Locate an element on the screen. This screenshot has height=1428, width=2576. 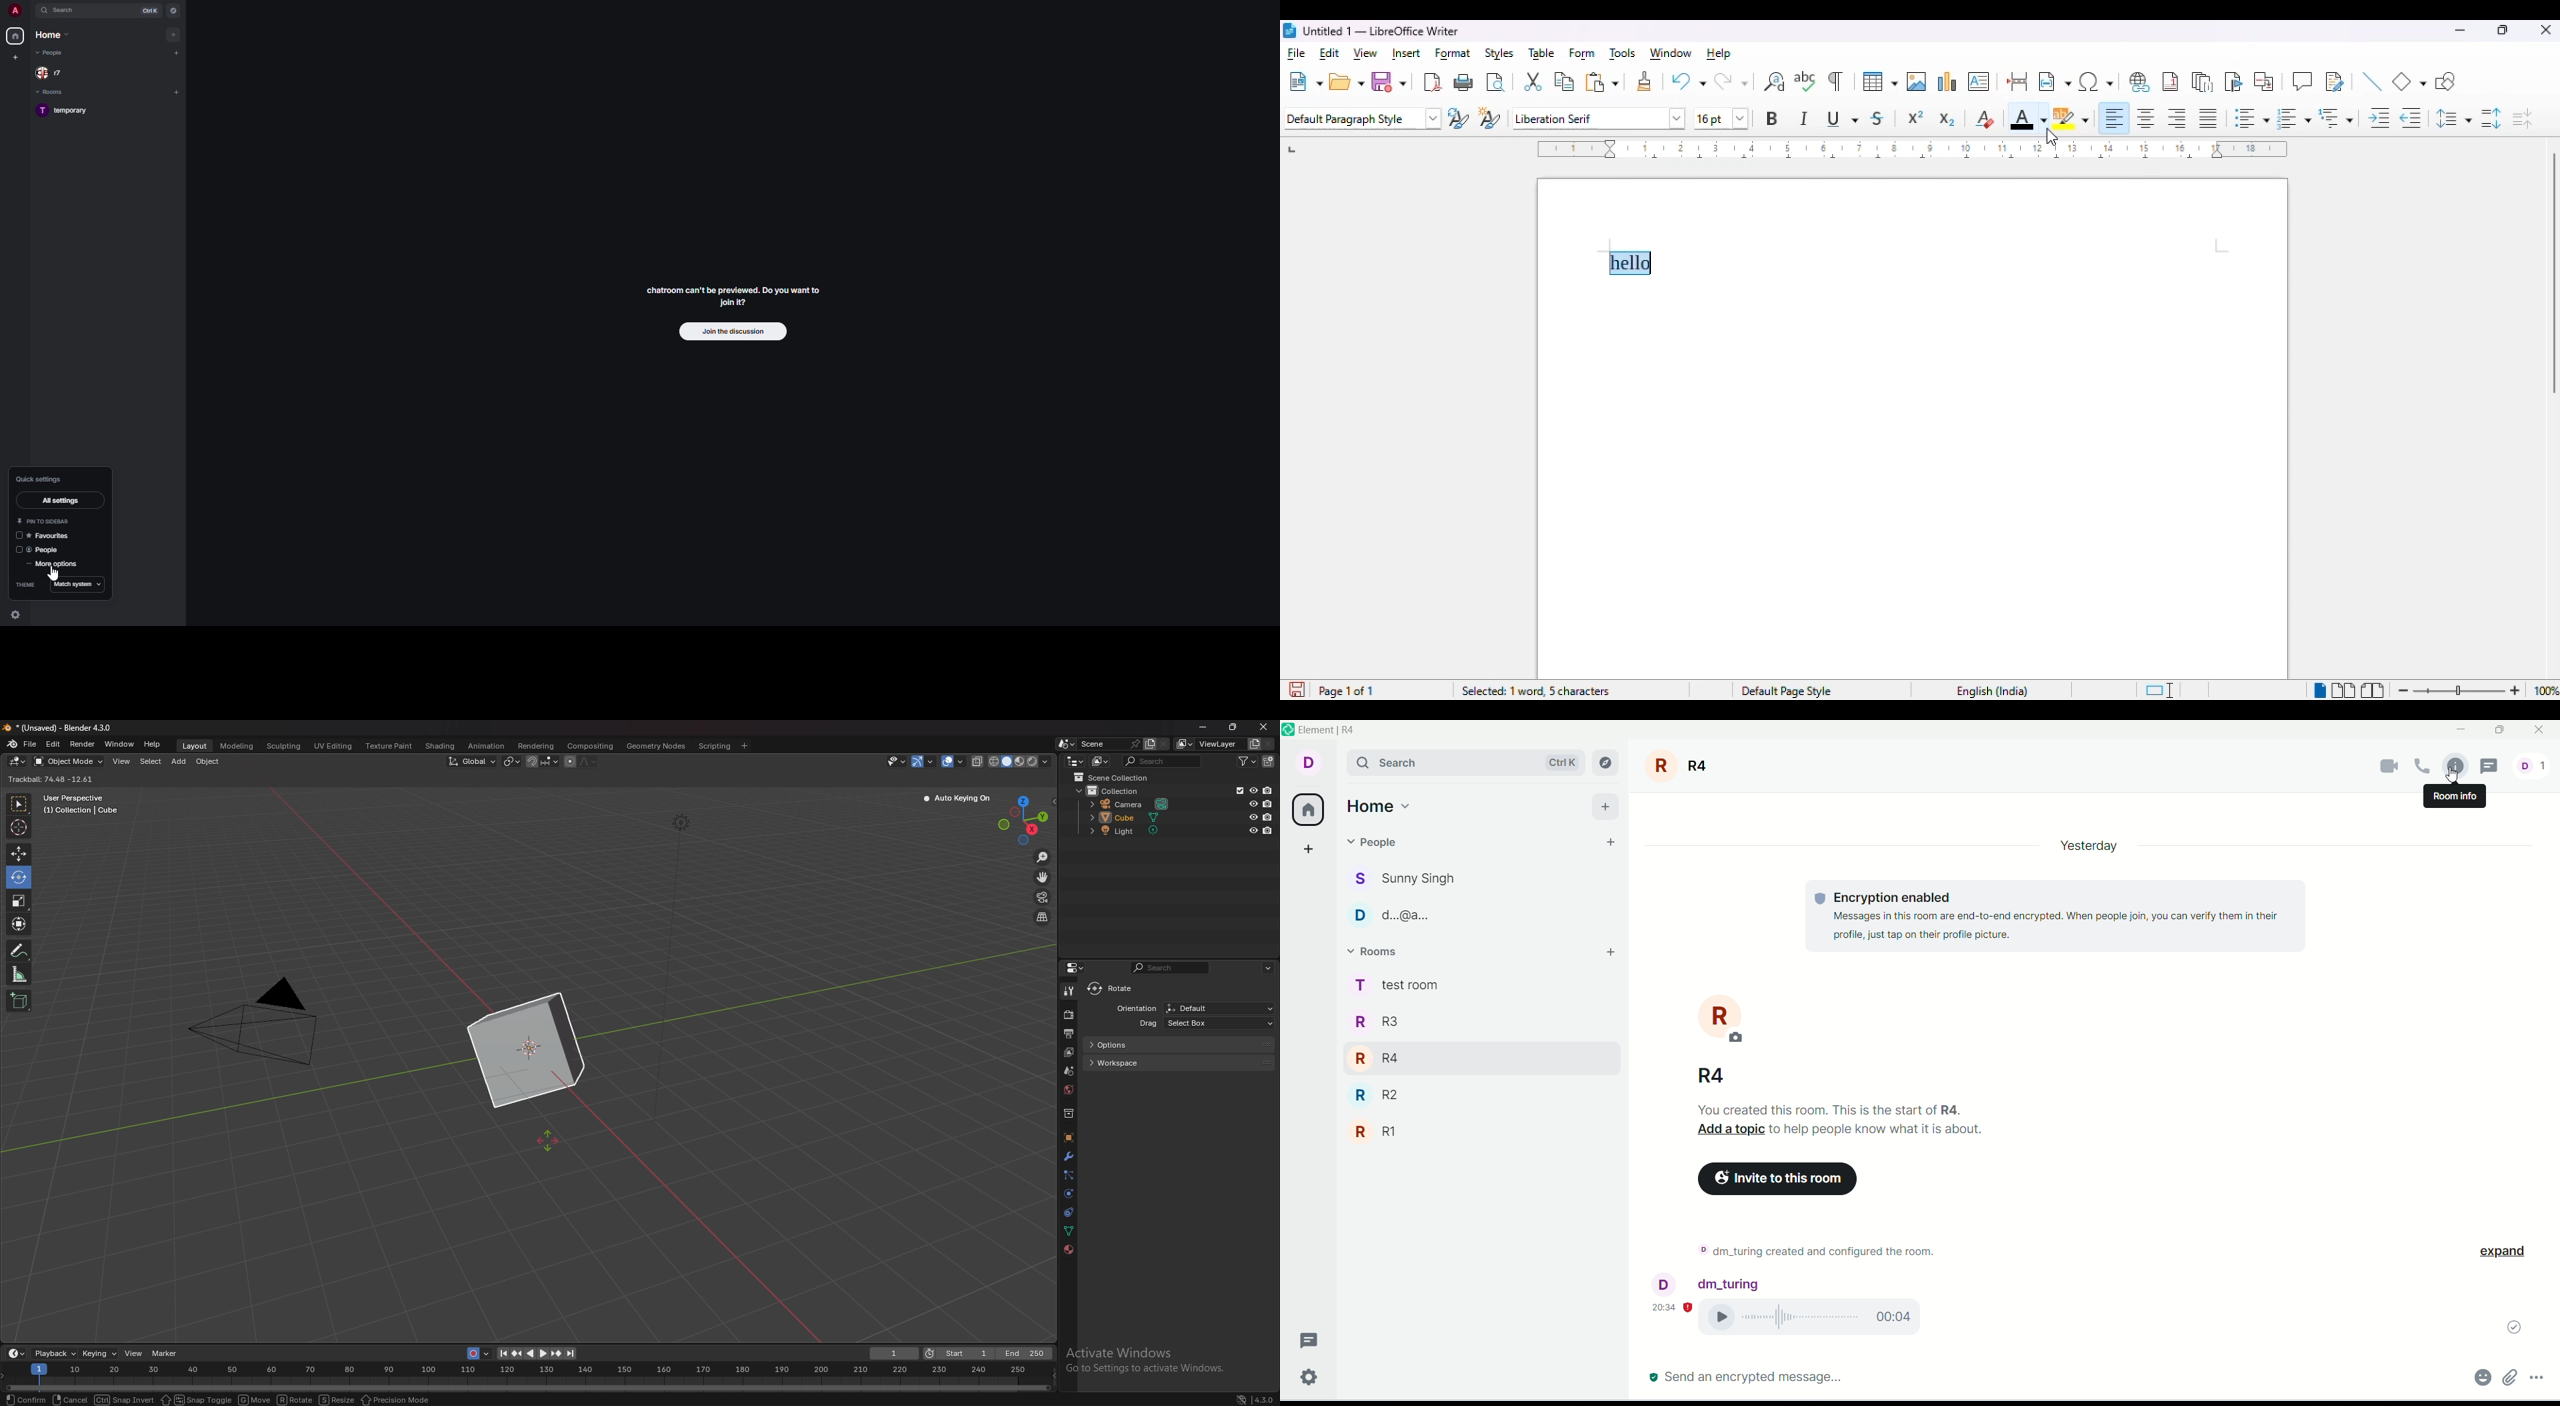
undo is located at coordinates (1688, 81).